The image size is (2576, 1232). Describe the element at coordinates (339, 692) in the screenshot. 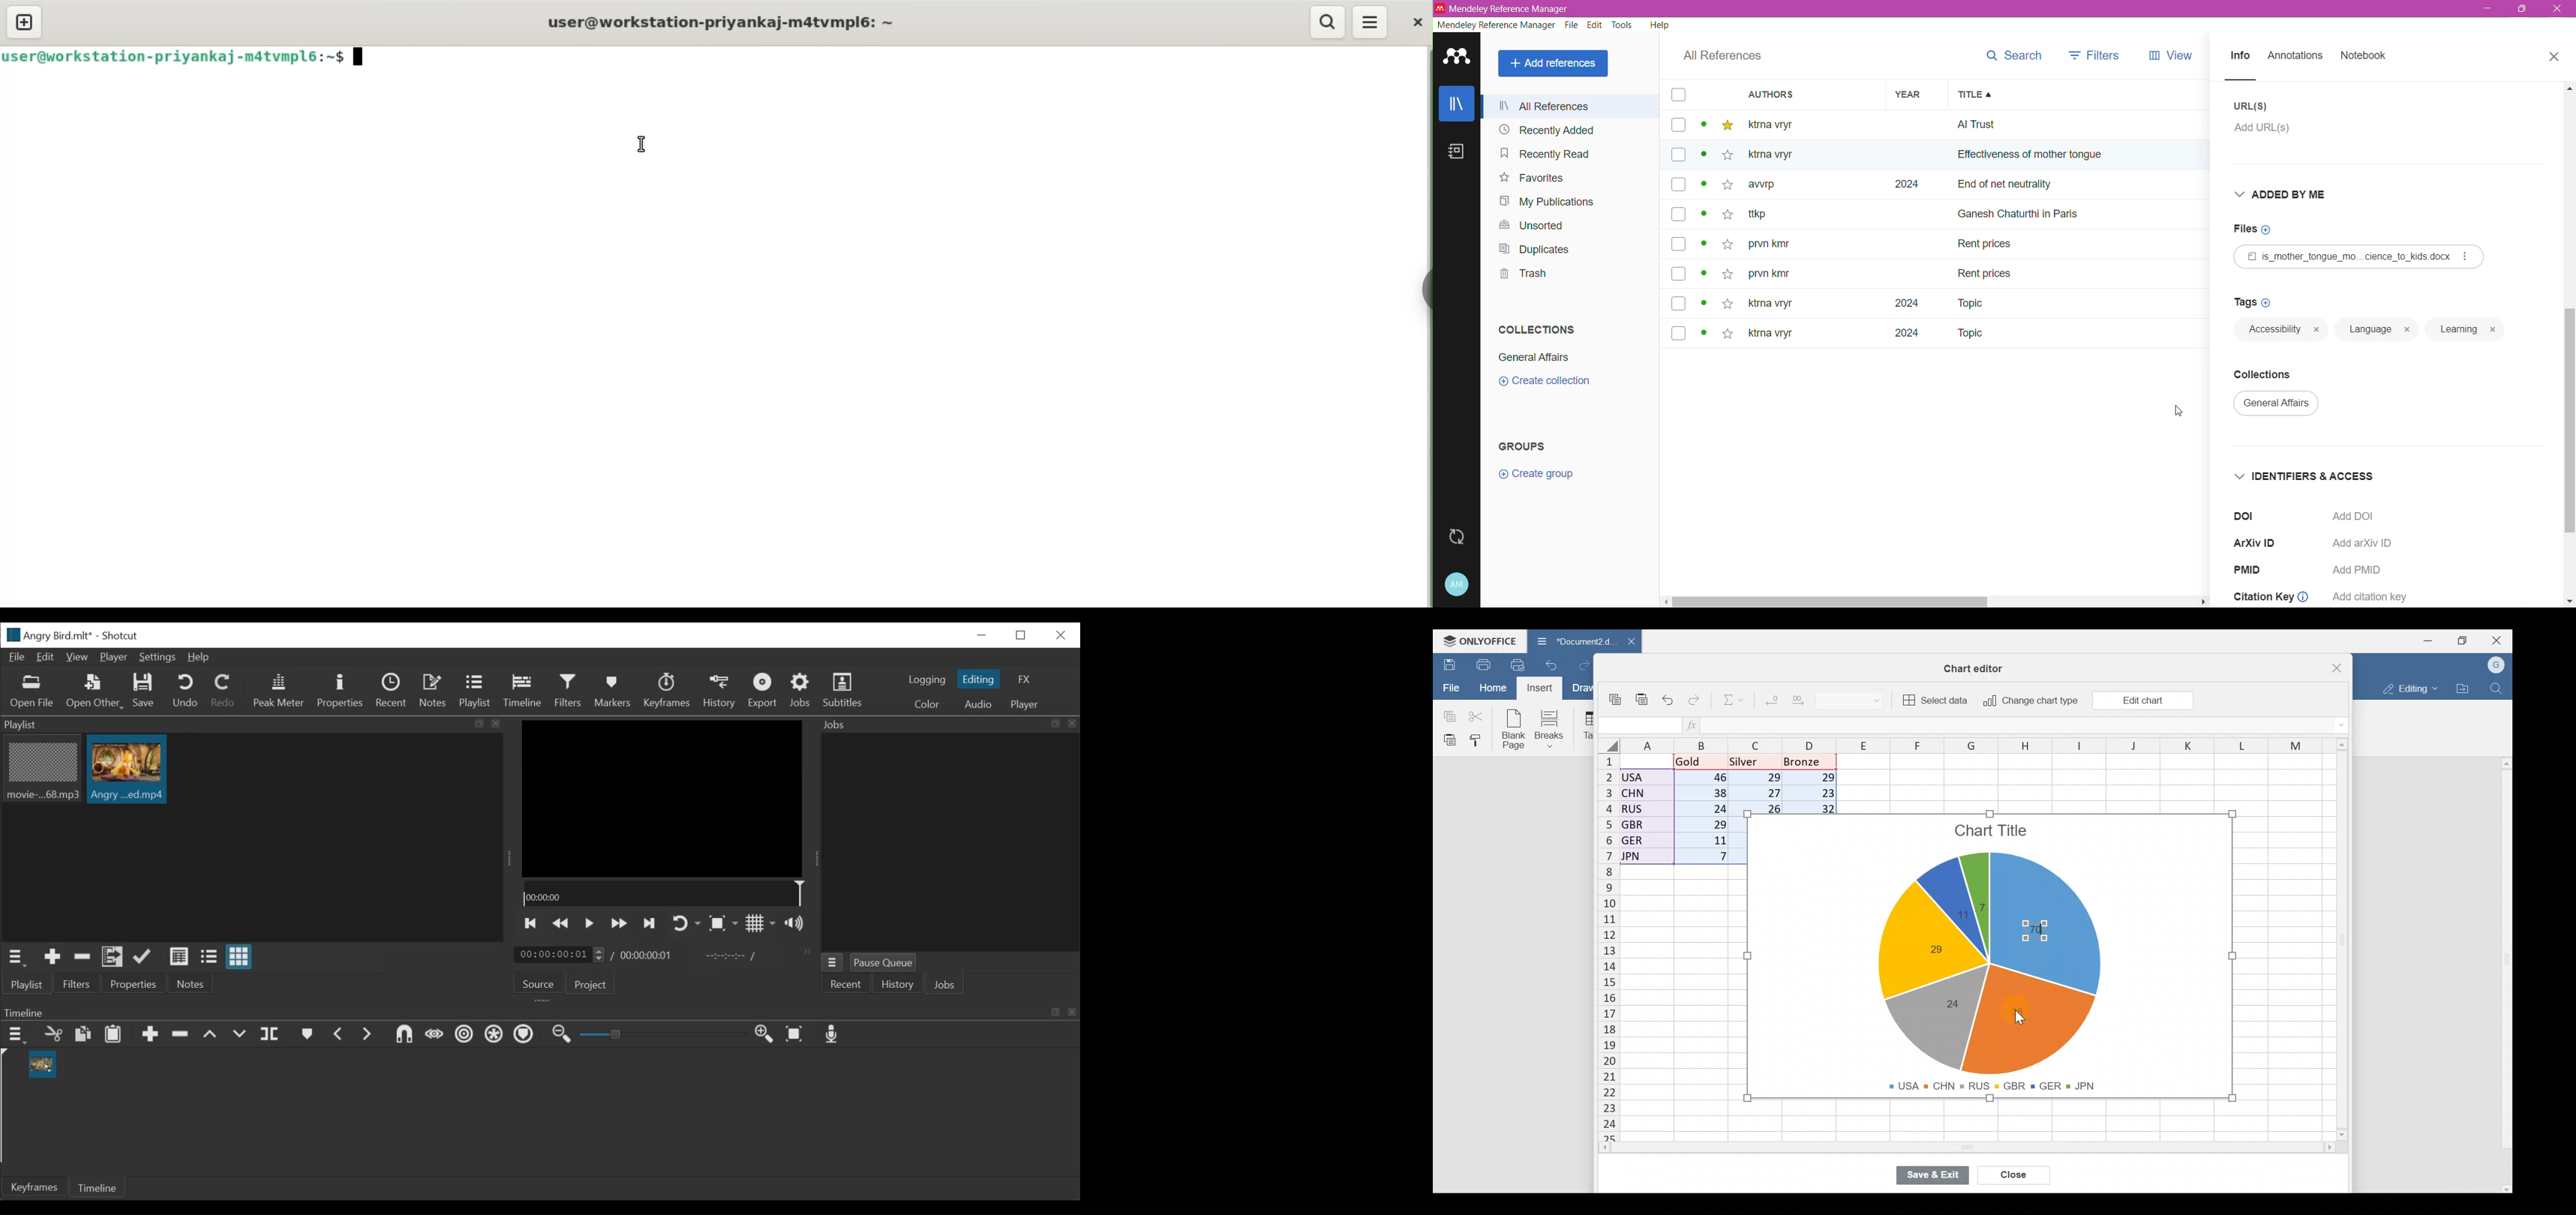

I see `Properties` at that location.